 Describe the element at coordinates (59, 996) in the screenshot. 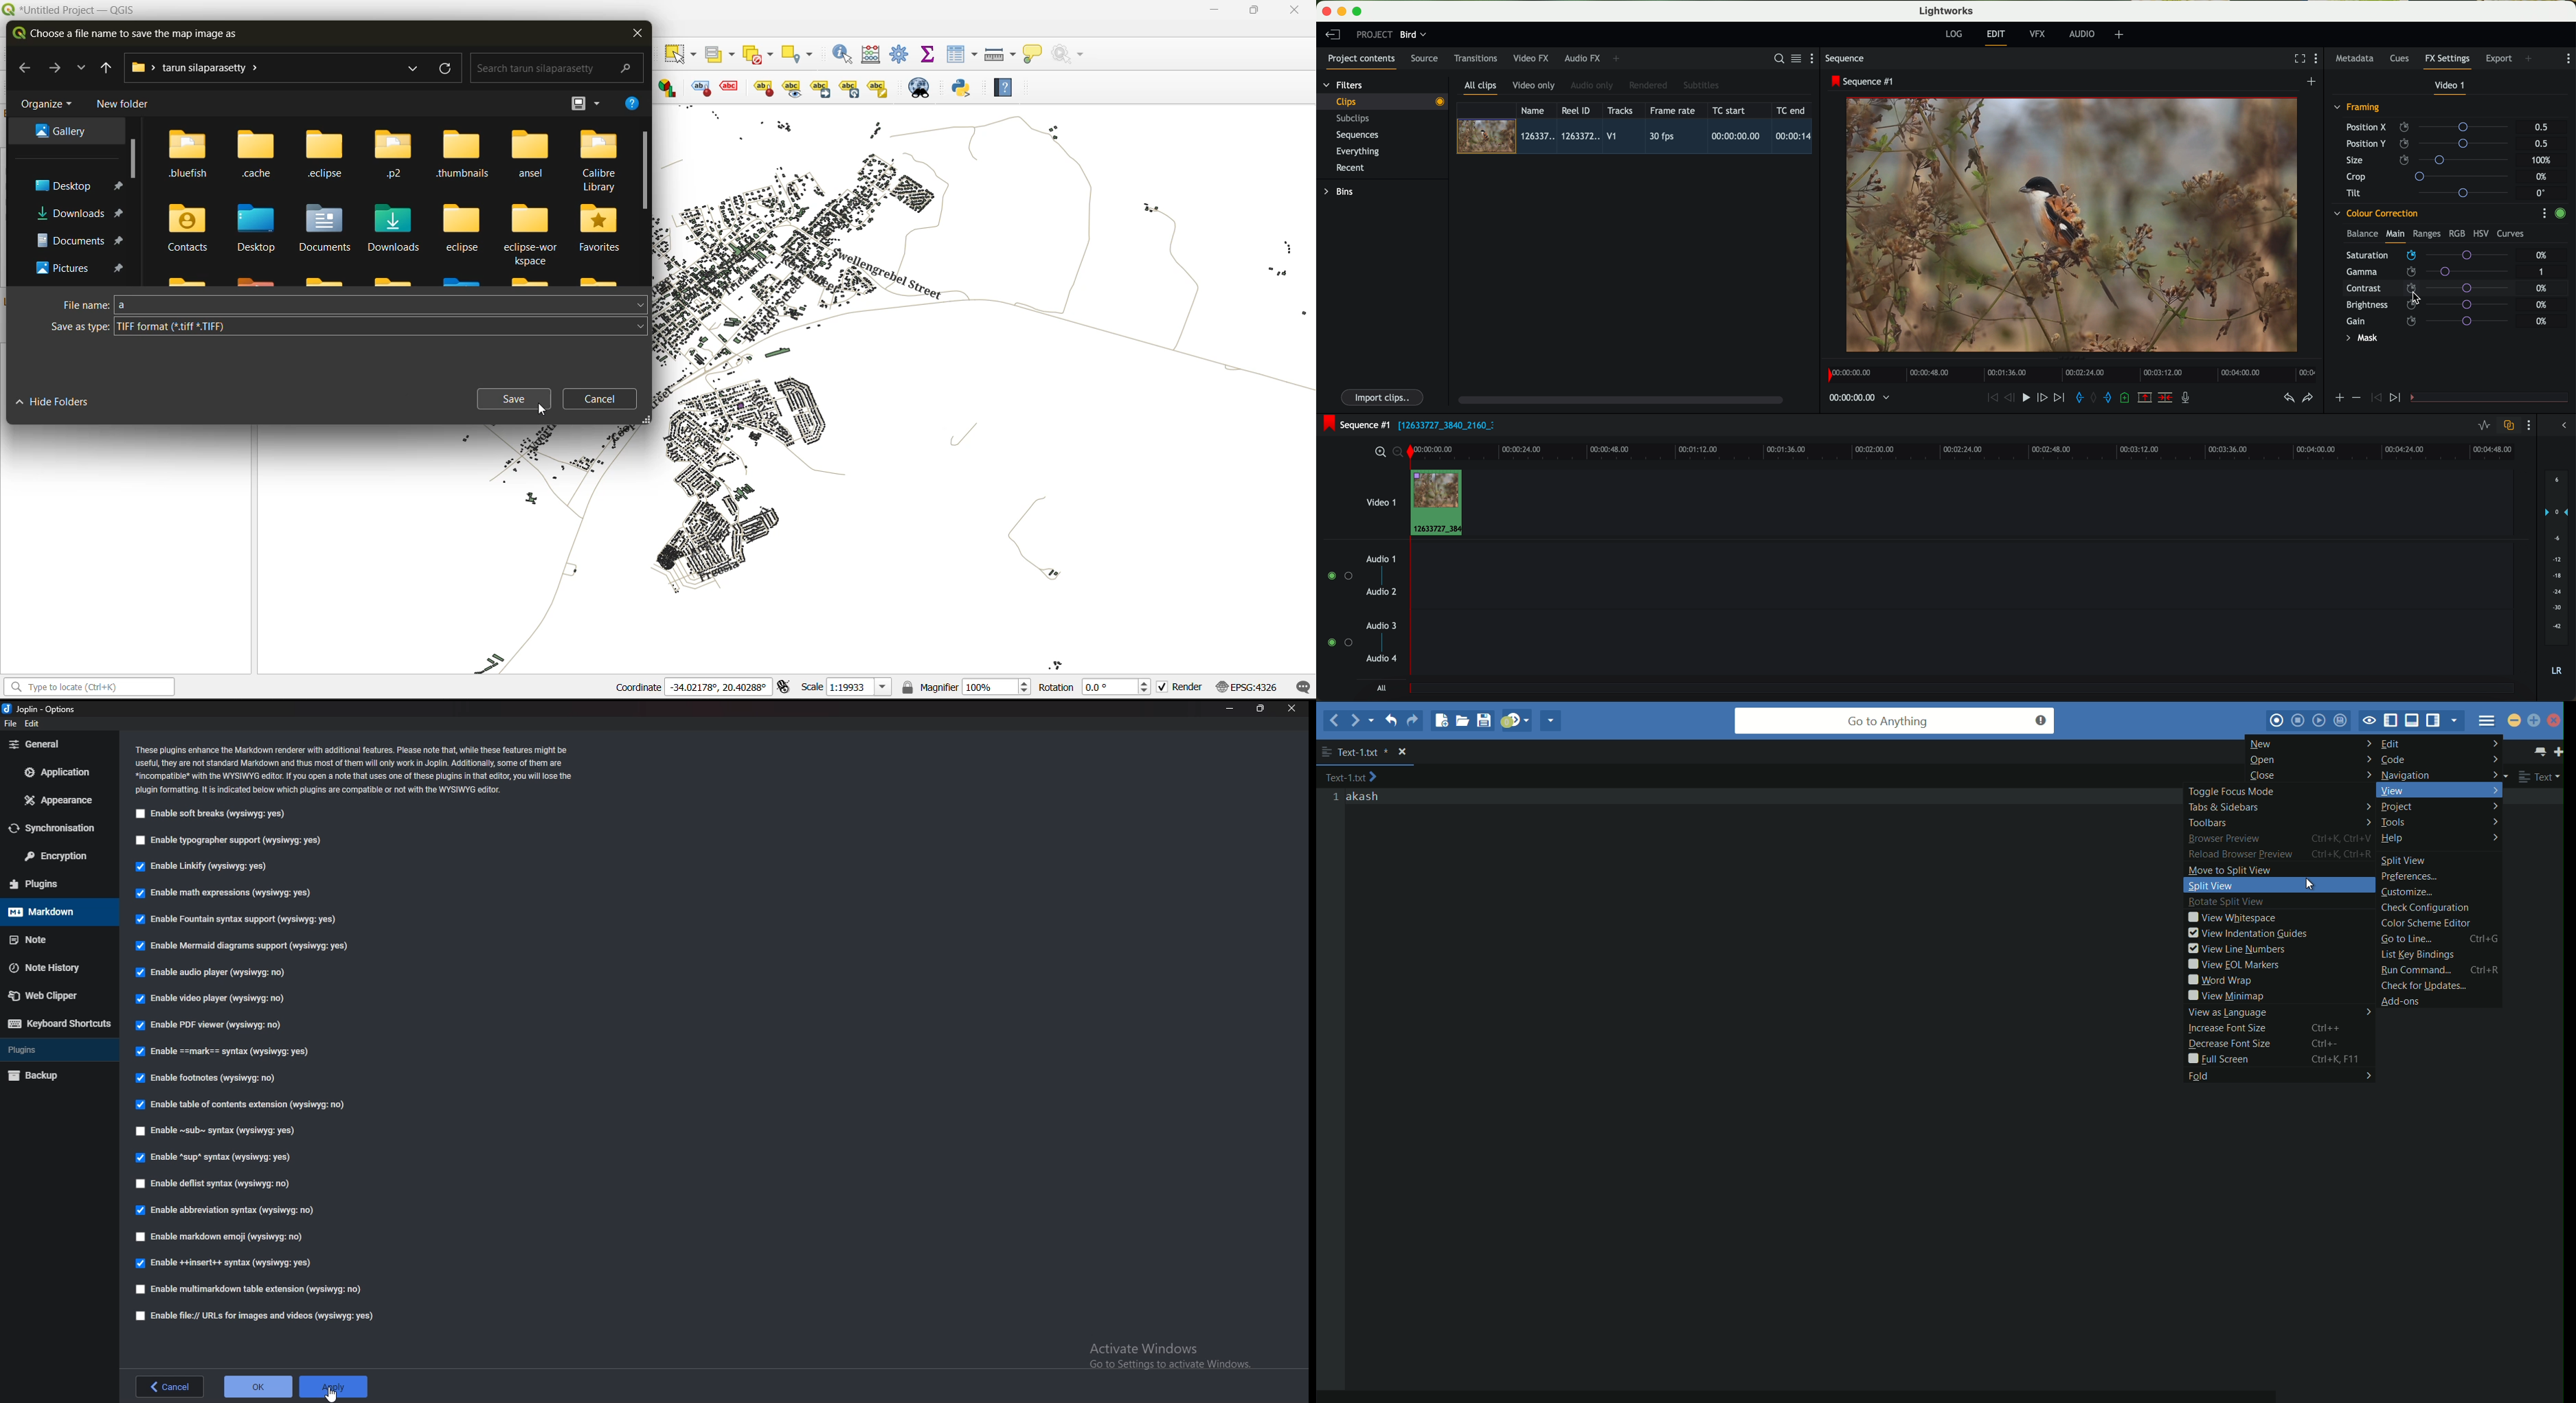

I see `web clipper` at that location.